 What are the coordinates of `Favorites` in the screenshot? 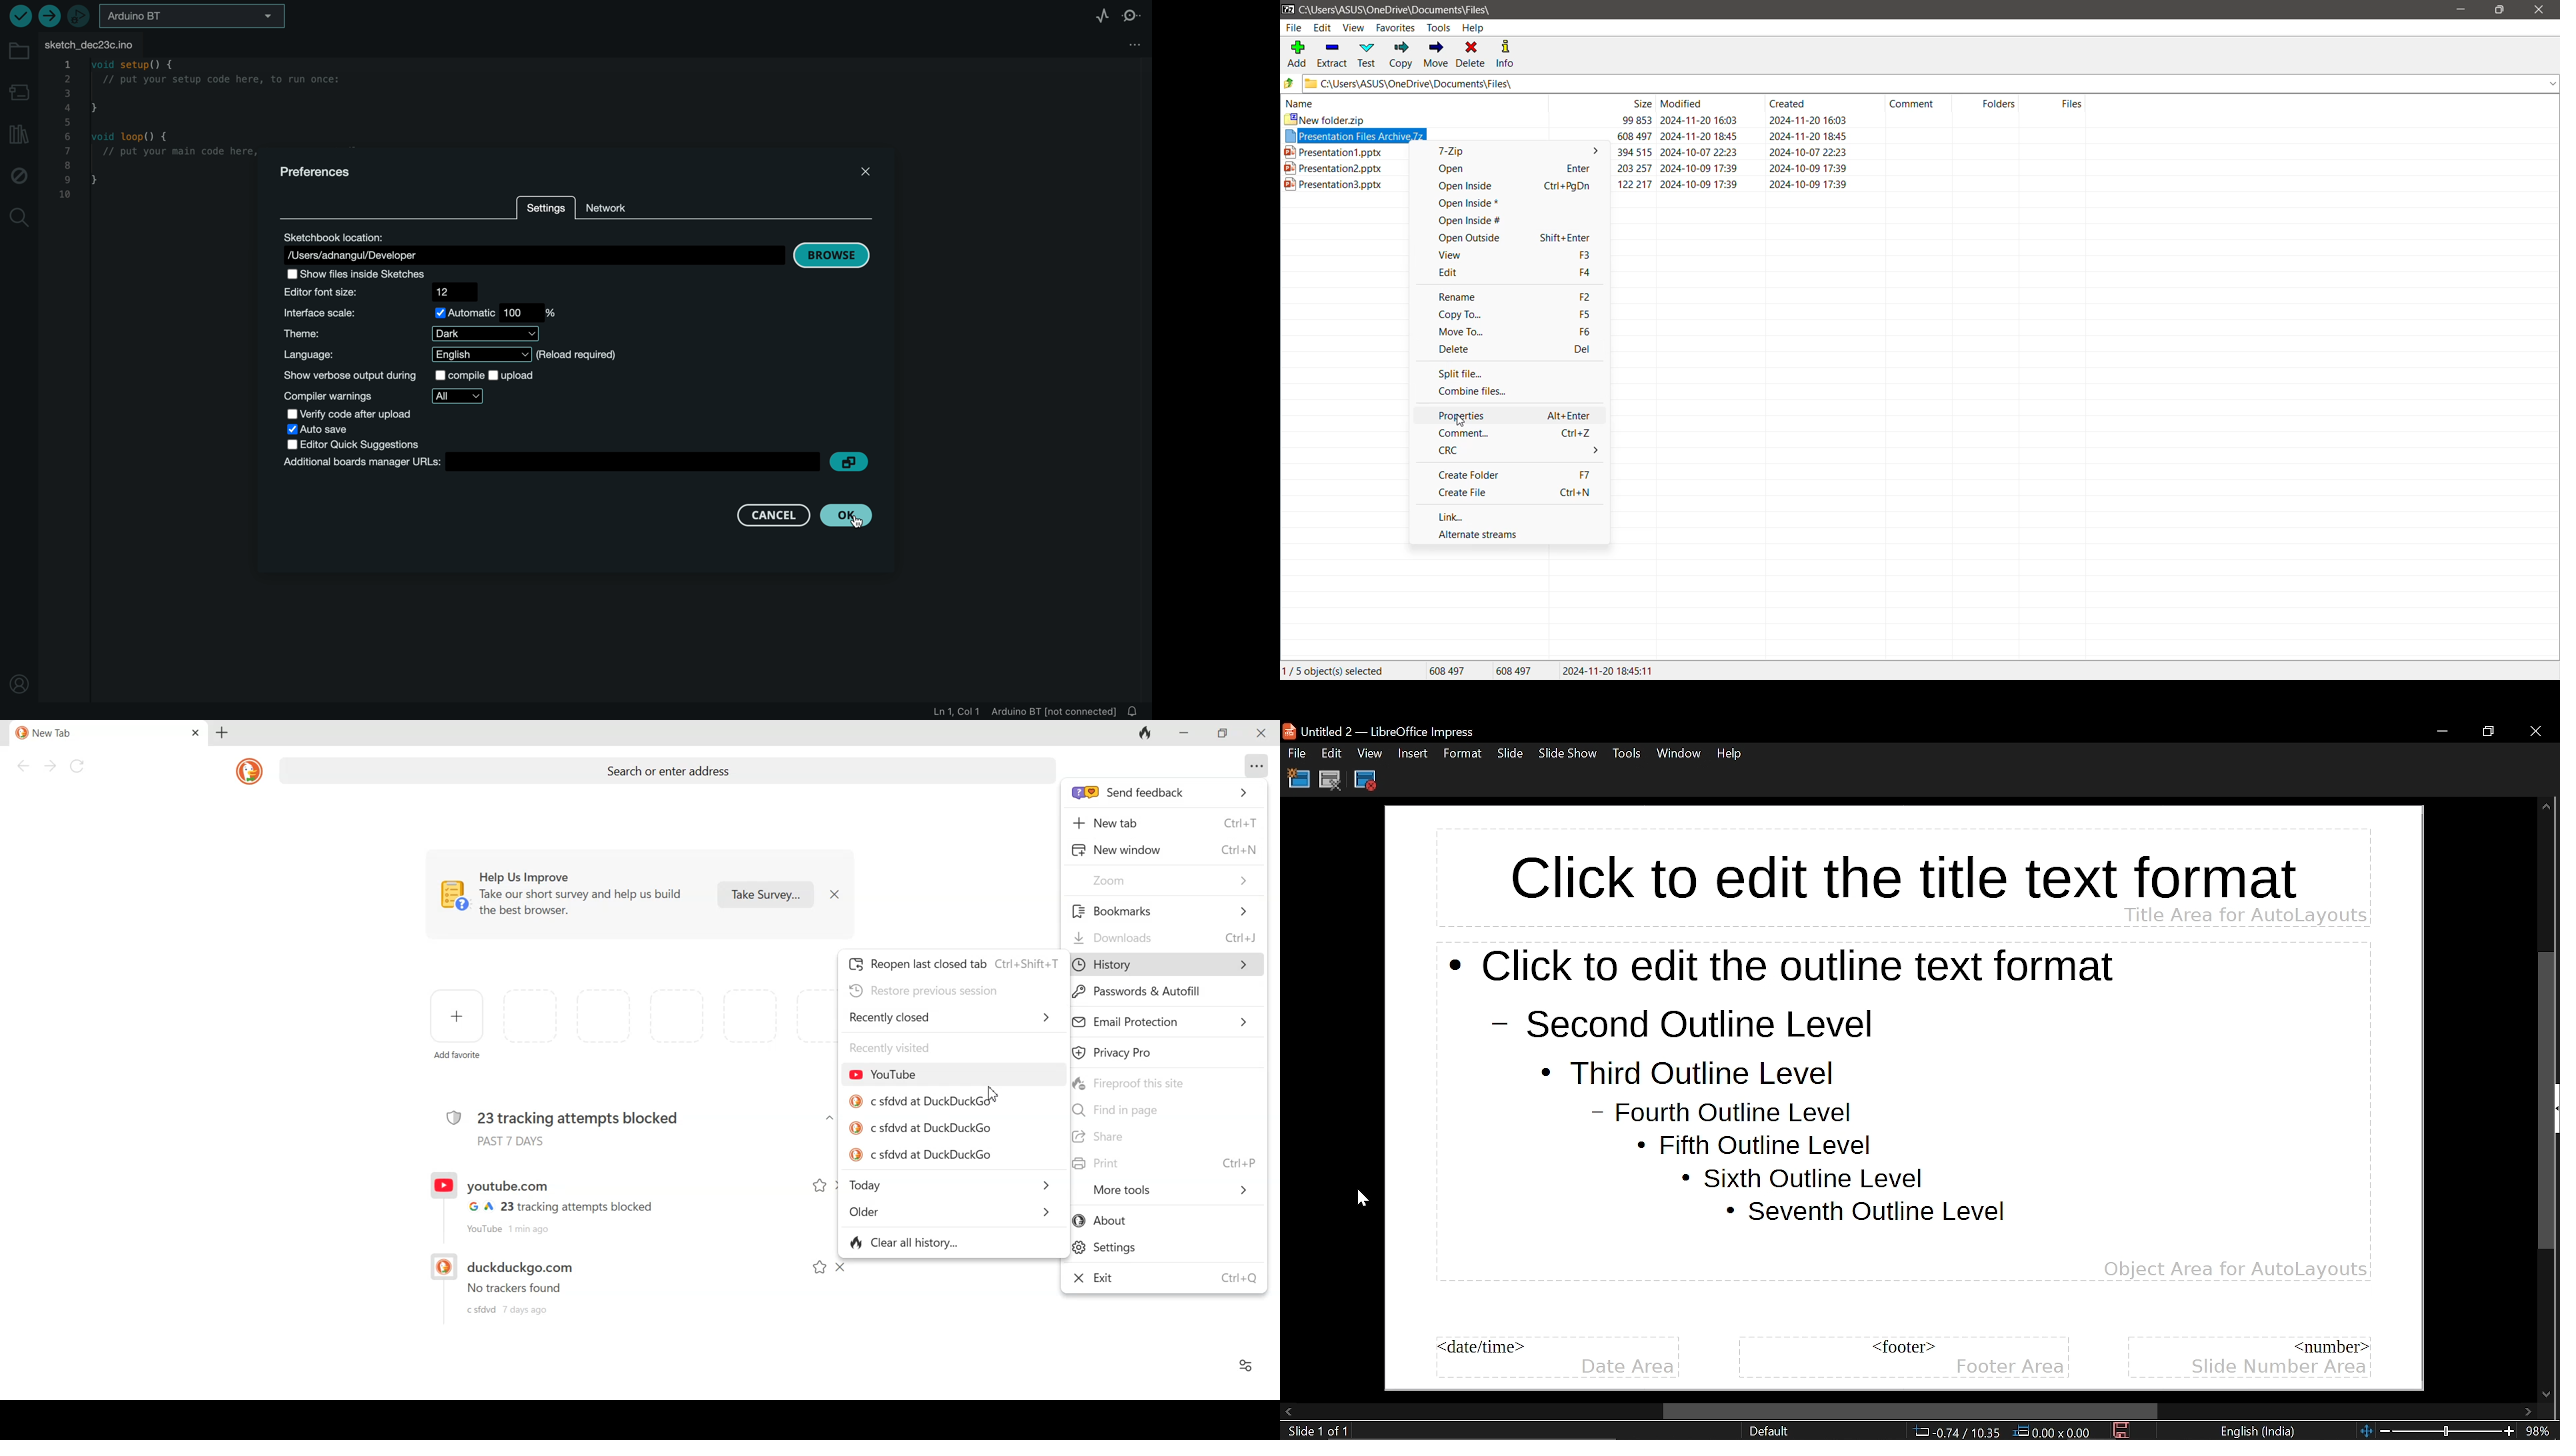 It's located at (1397, 28).